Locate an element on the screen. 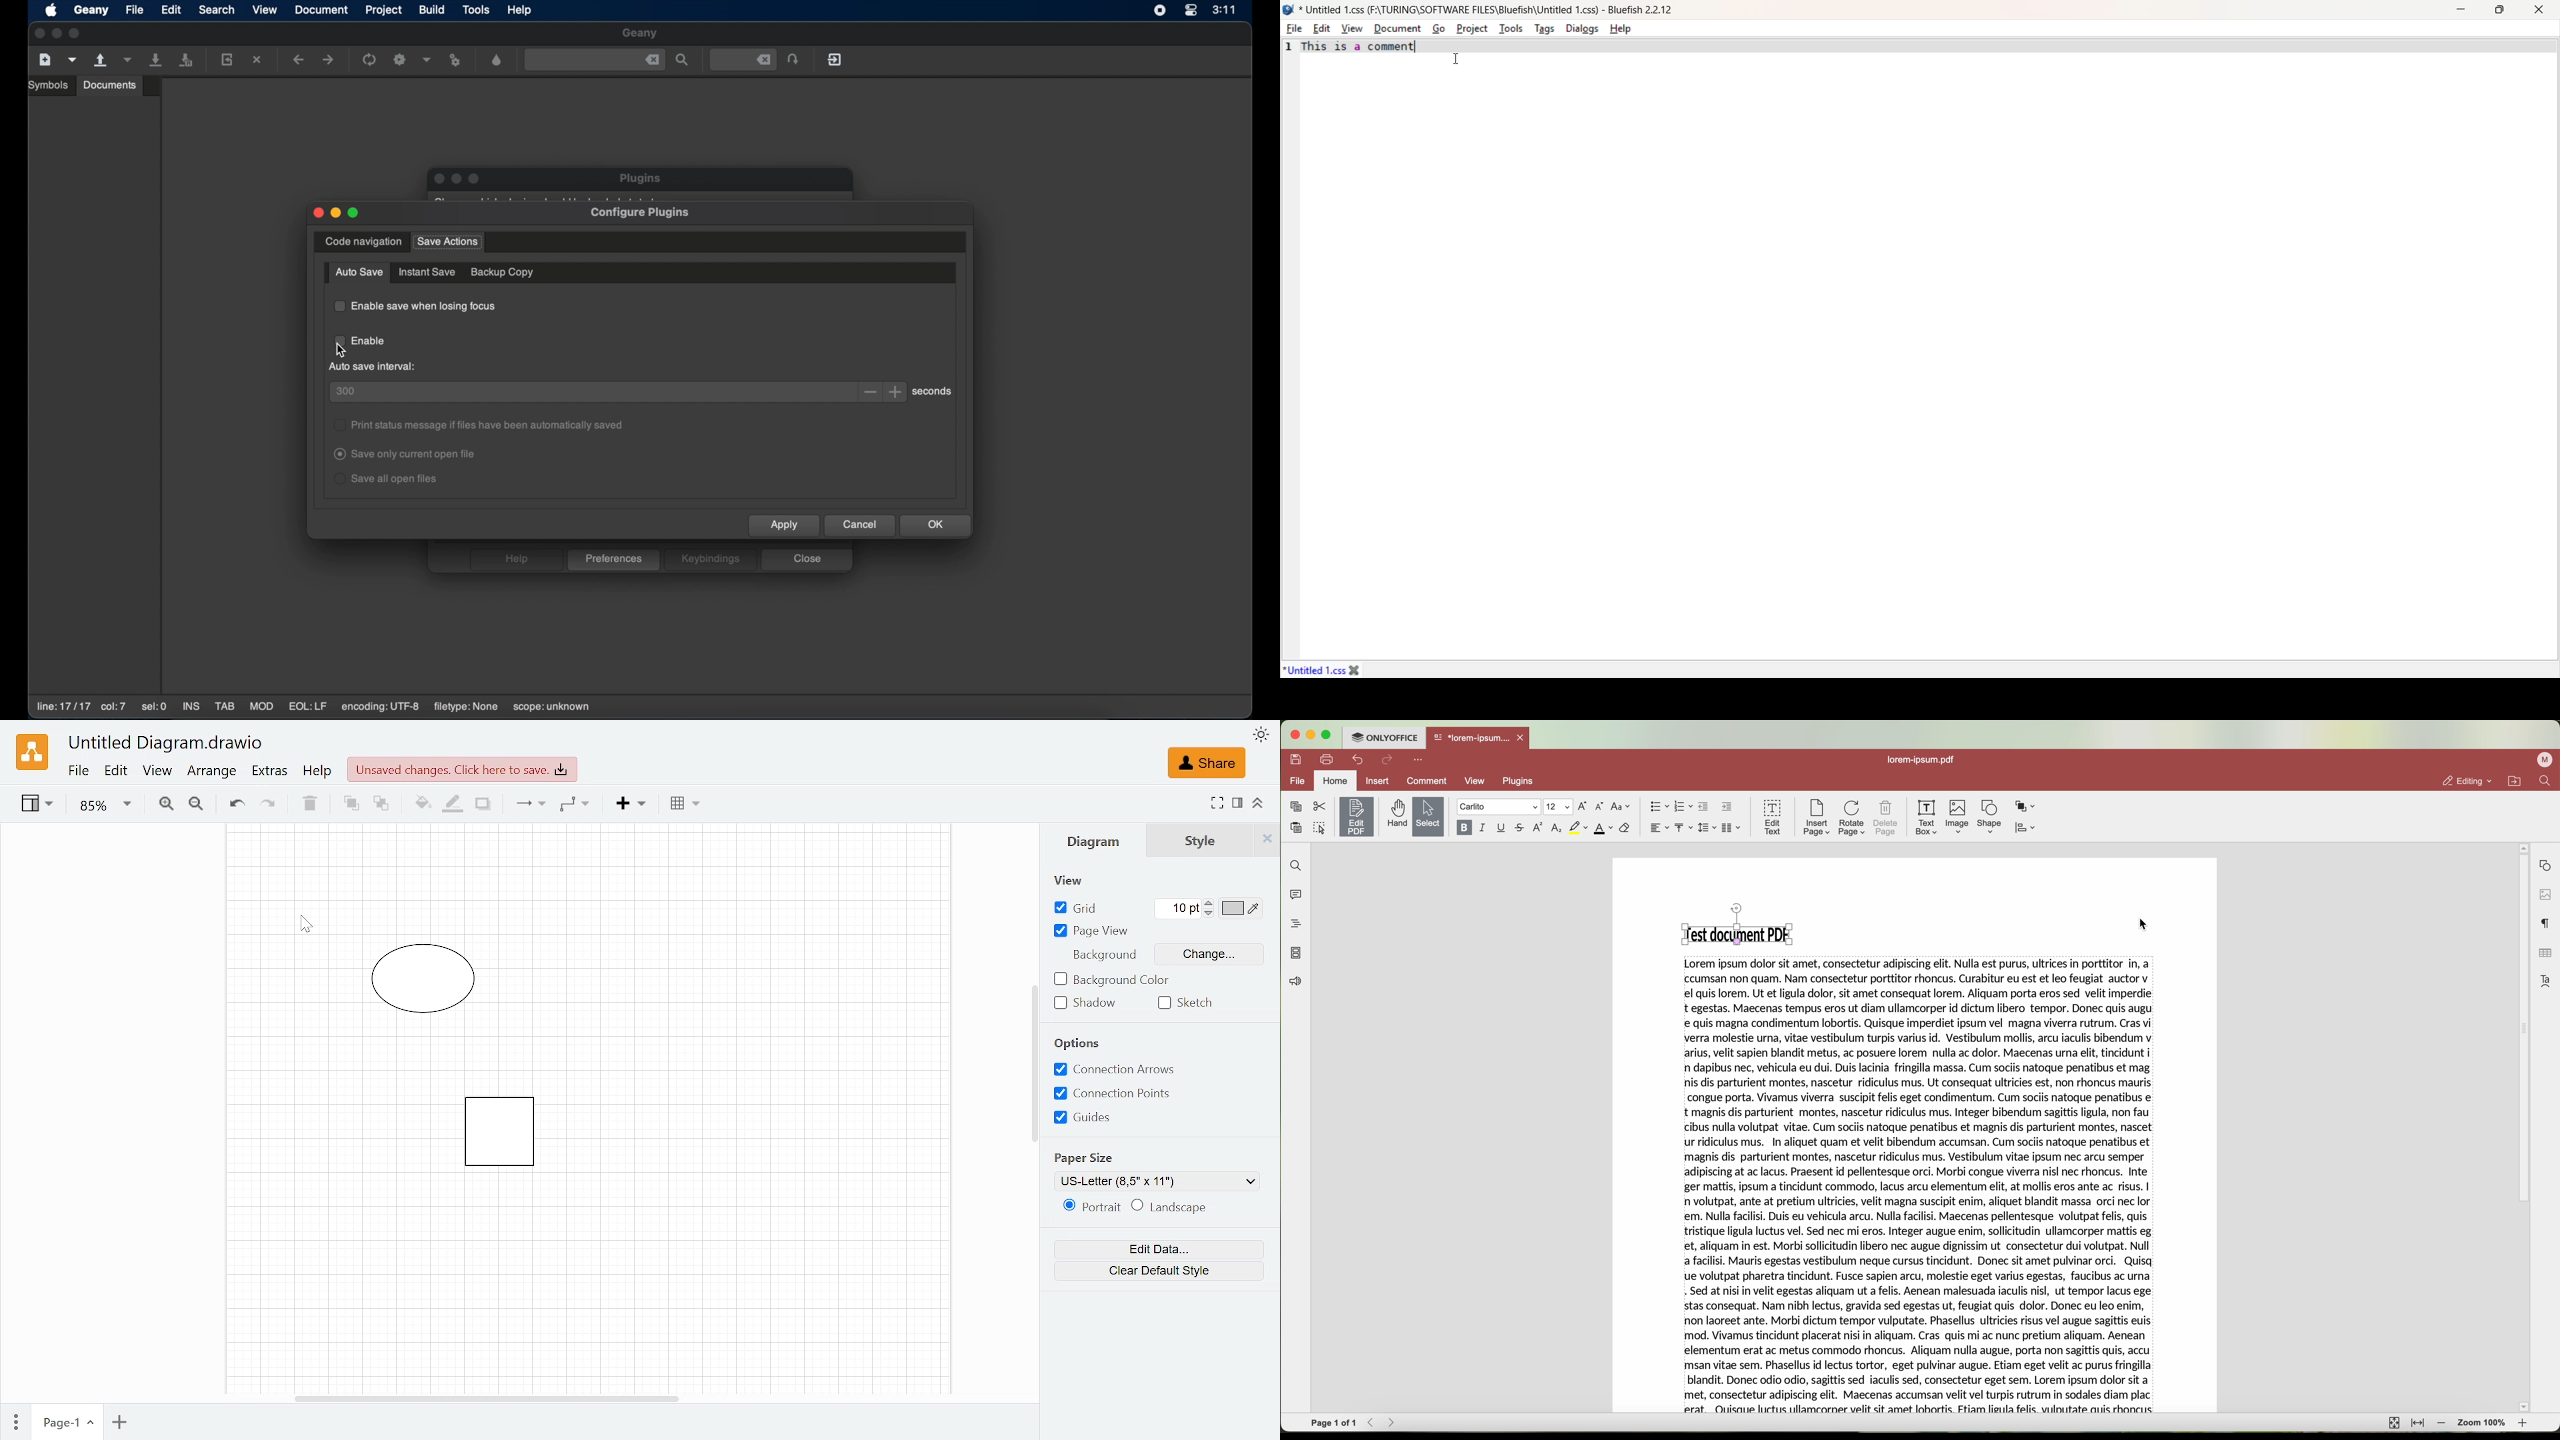  comments is located at coordinates (1298, 896).